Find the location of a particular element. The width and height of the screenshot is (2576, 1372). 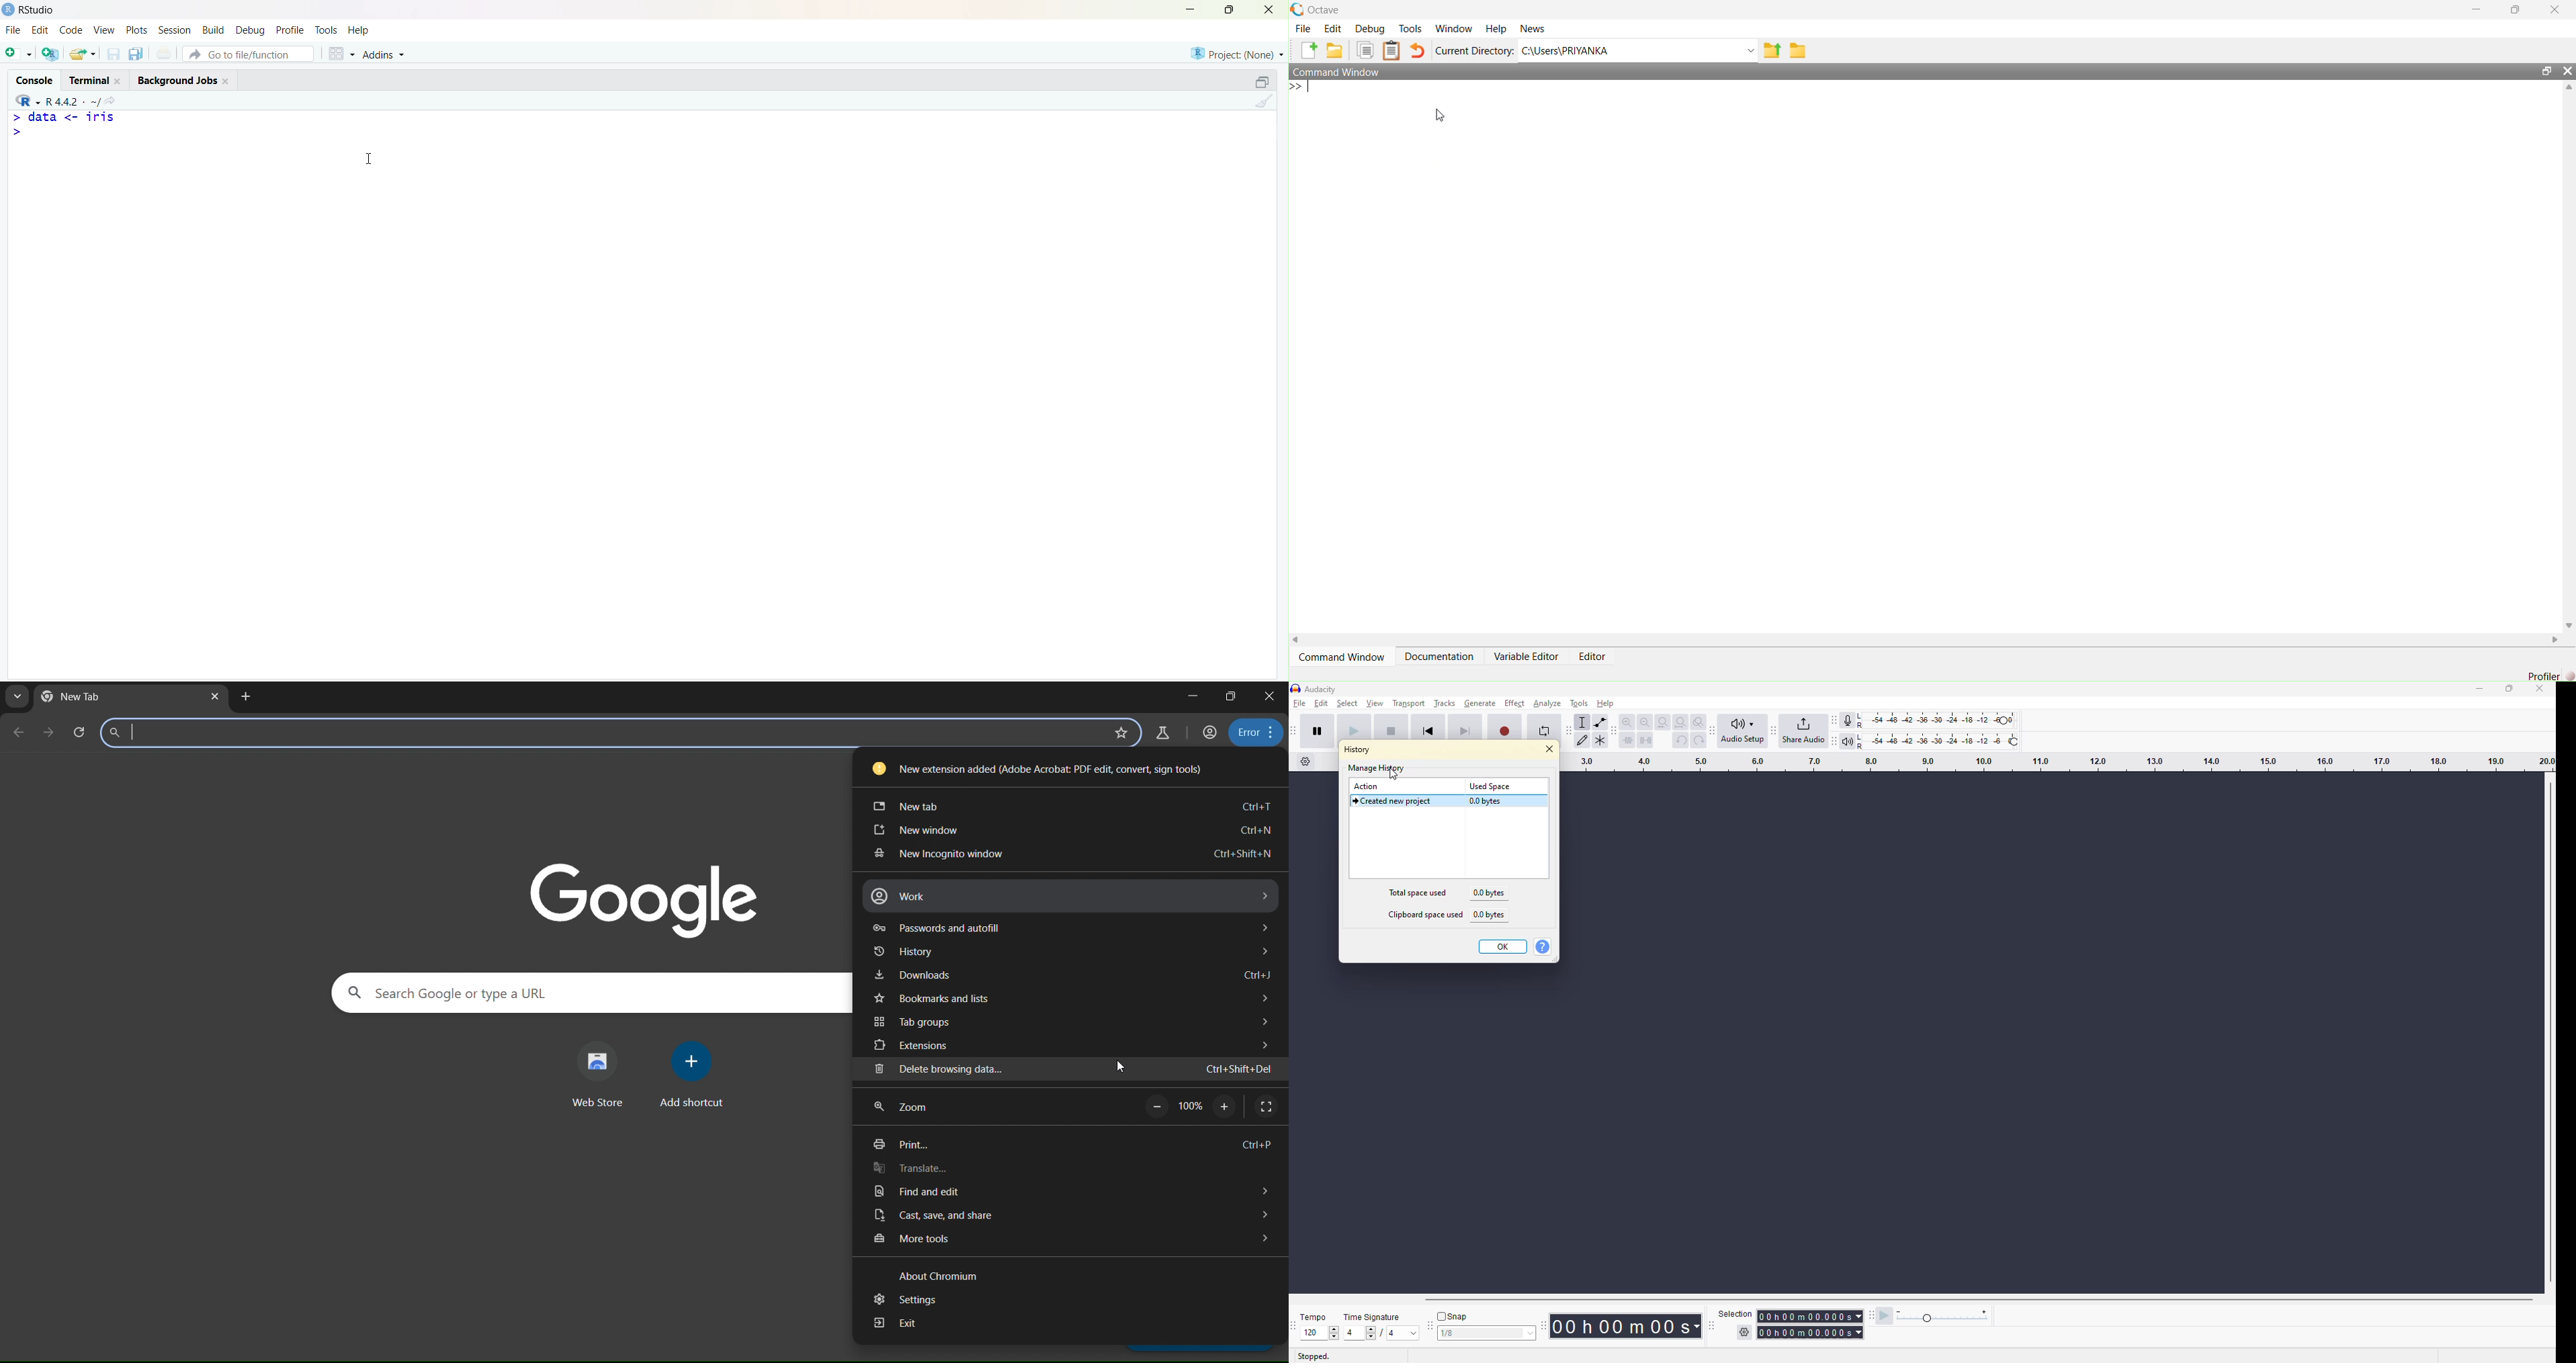

history is located at coordinates (1072, 954).